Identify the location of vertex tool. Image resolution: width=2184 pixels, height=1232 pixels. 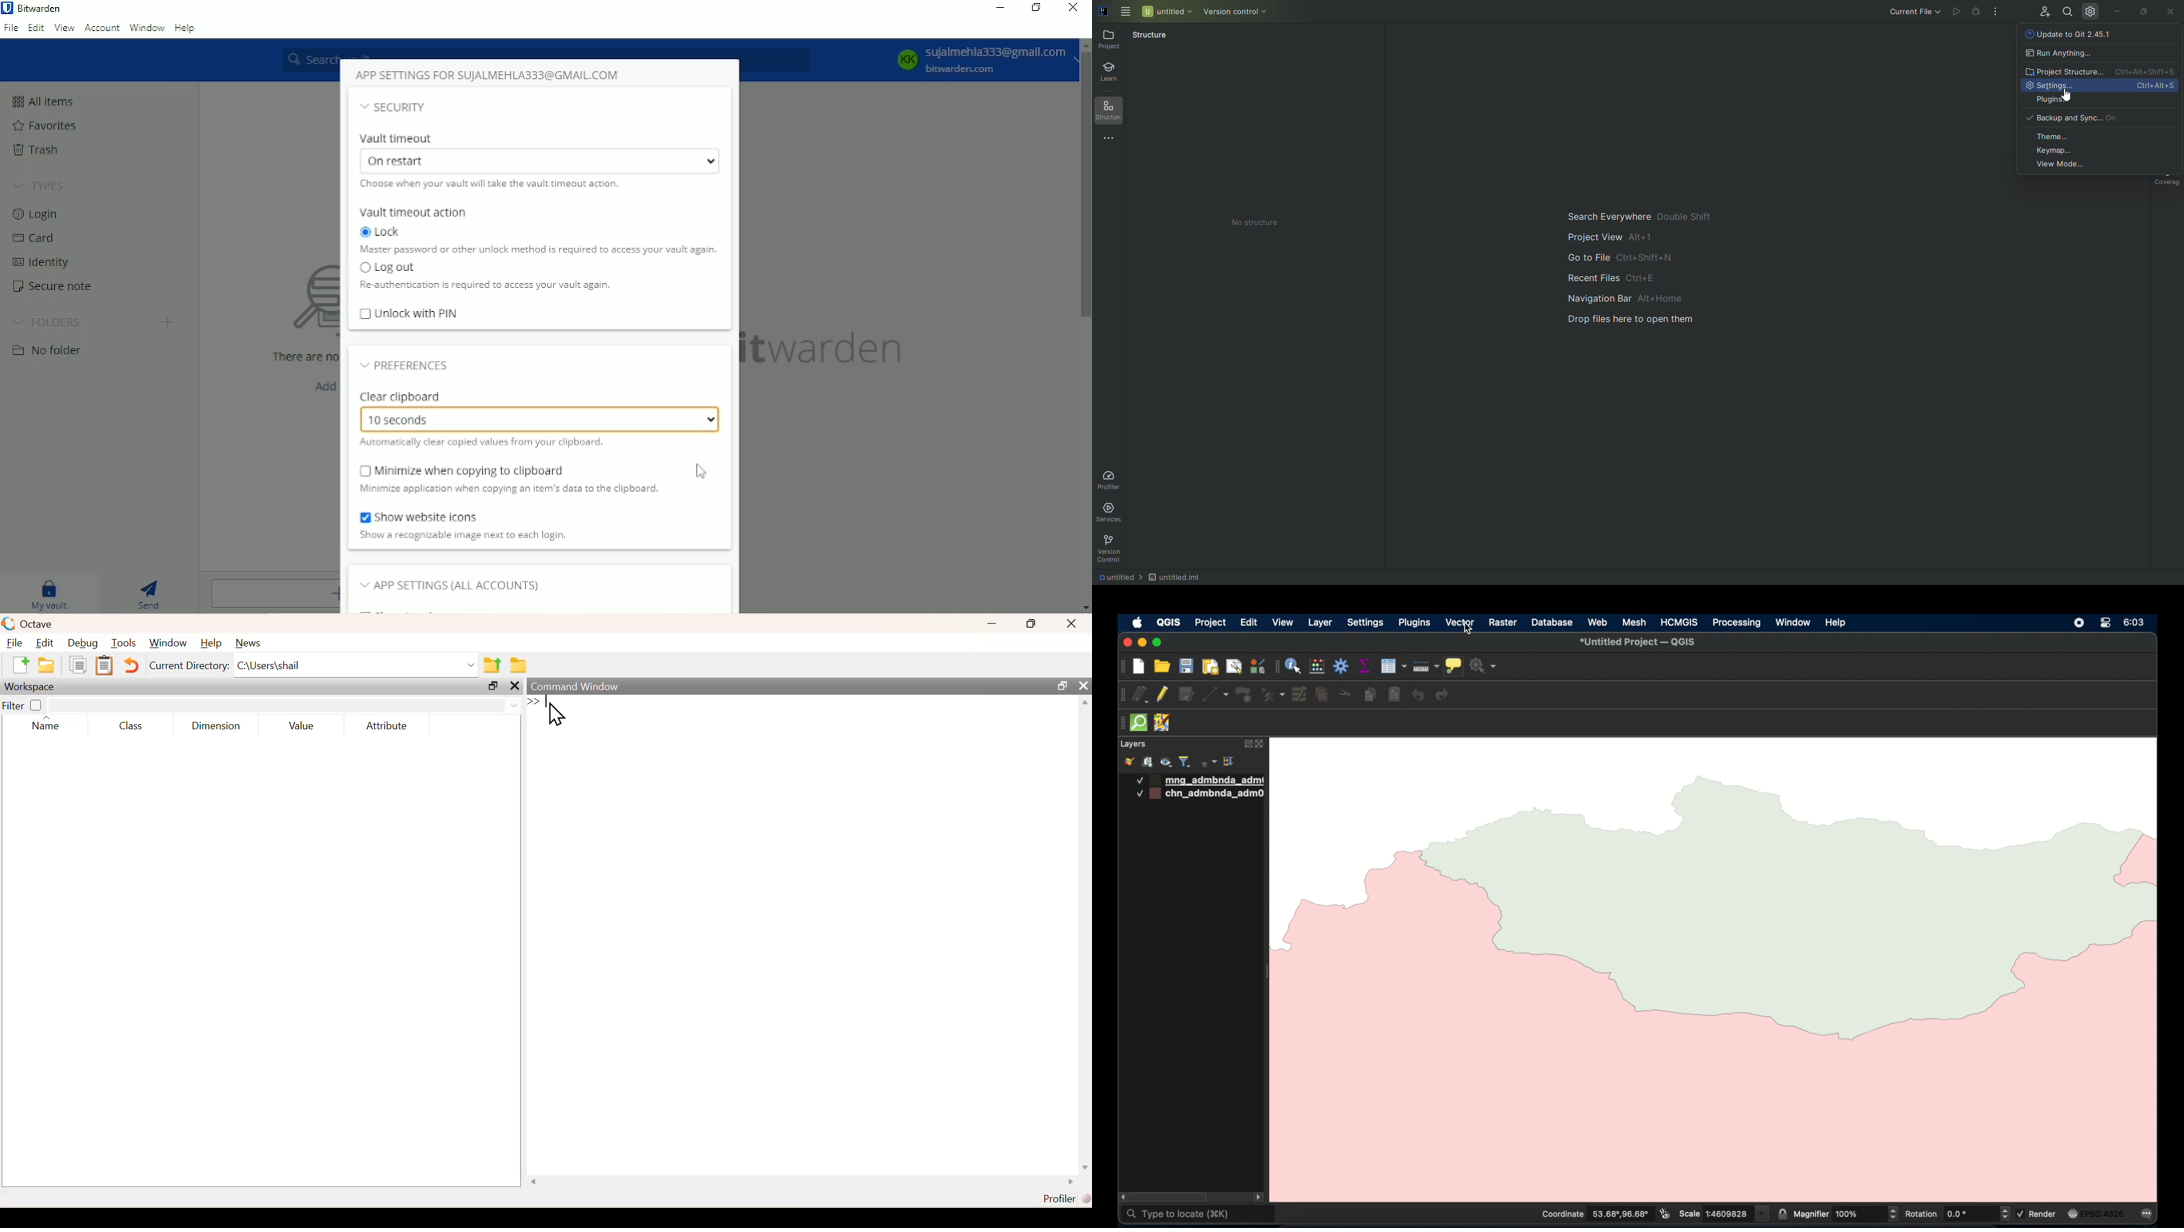
(1273, 695).